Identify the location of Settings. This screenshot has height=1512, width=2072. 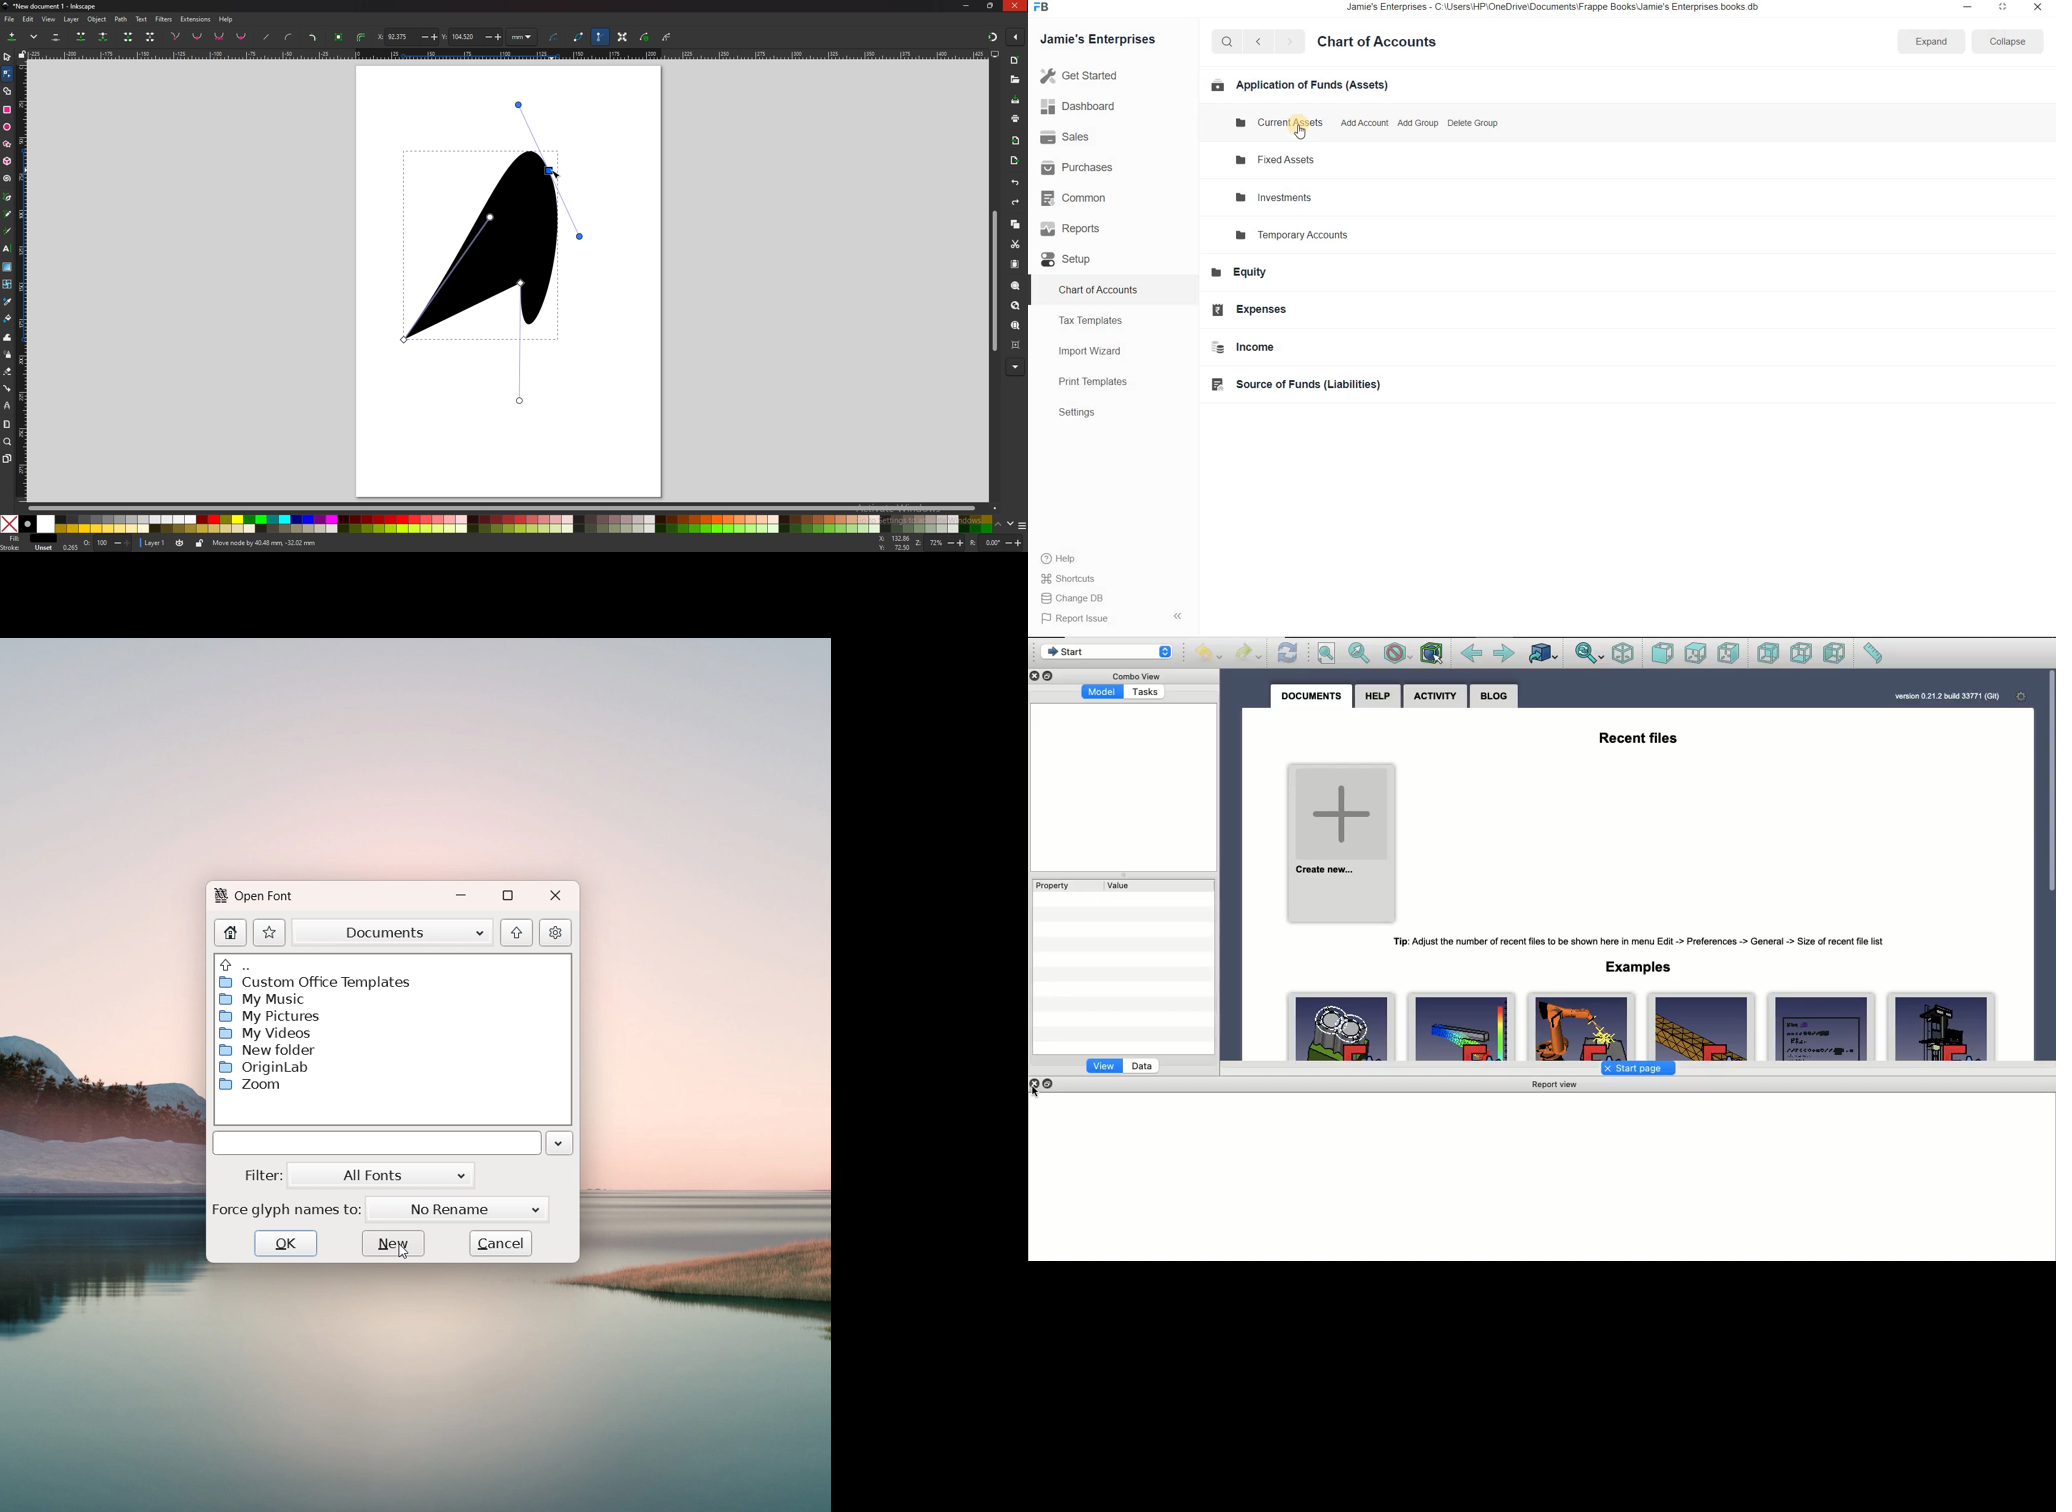
(1082, 414).